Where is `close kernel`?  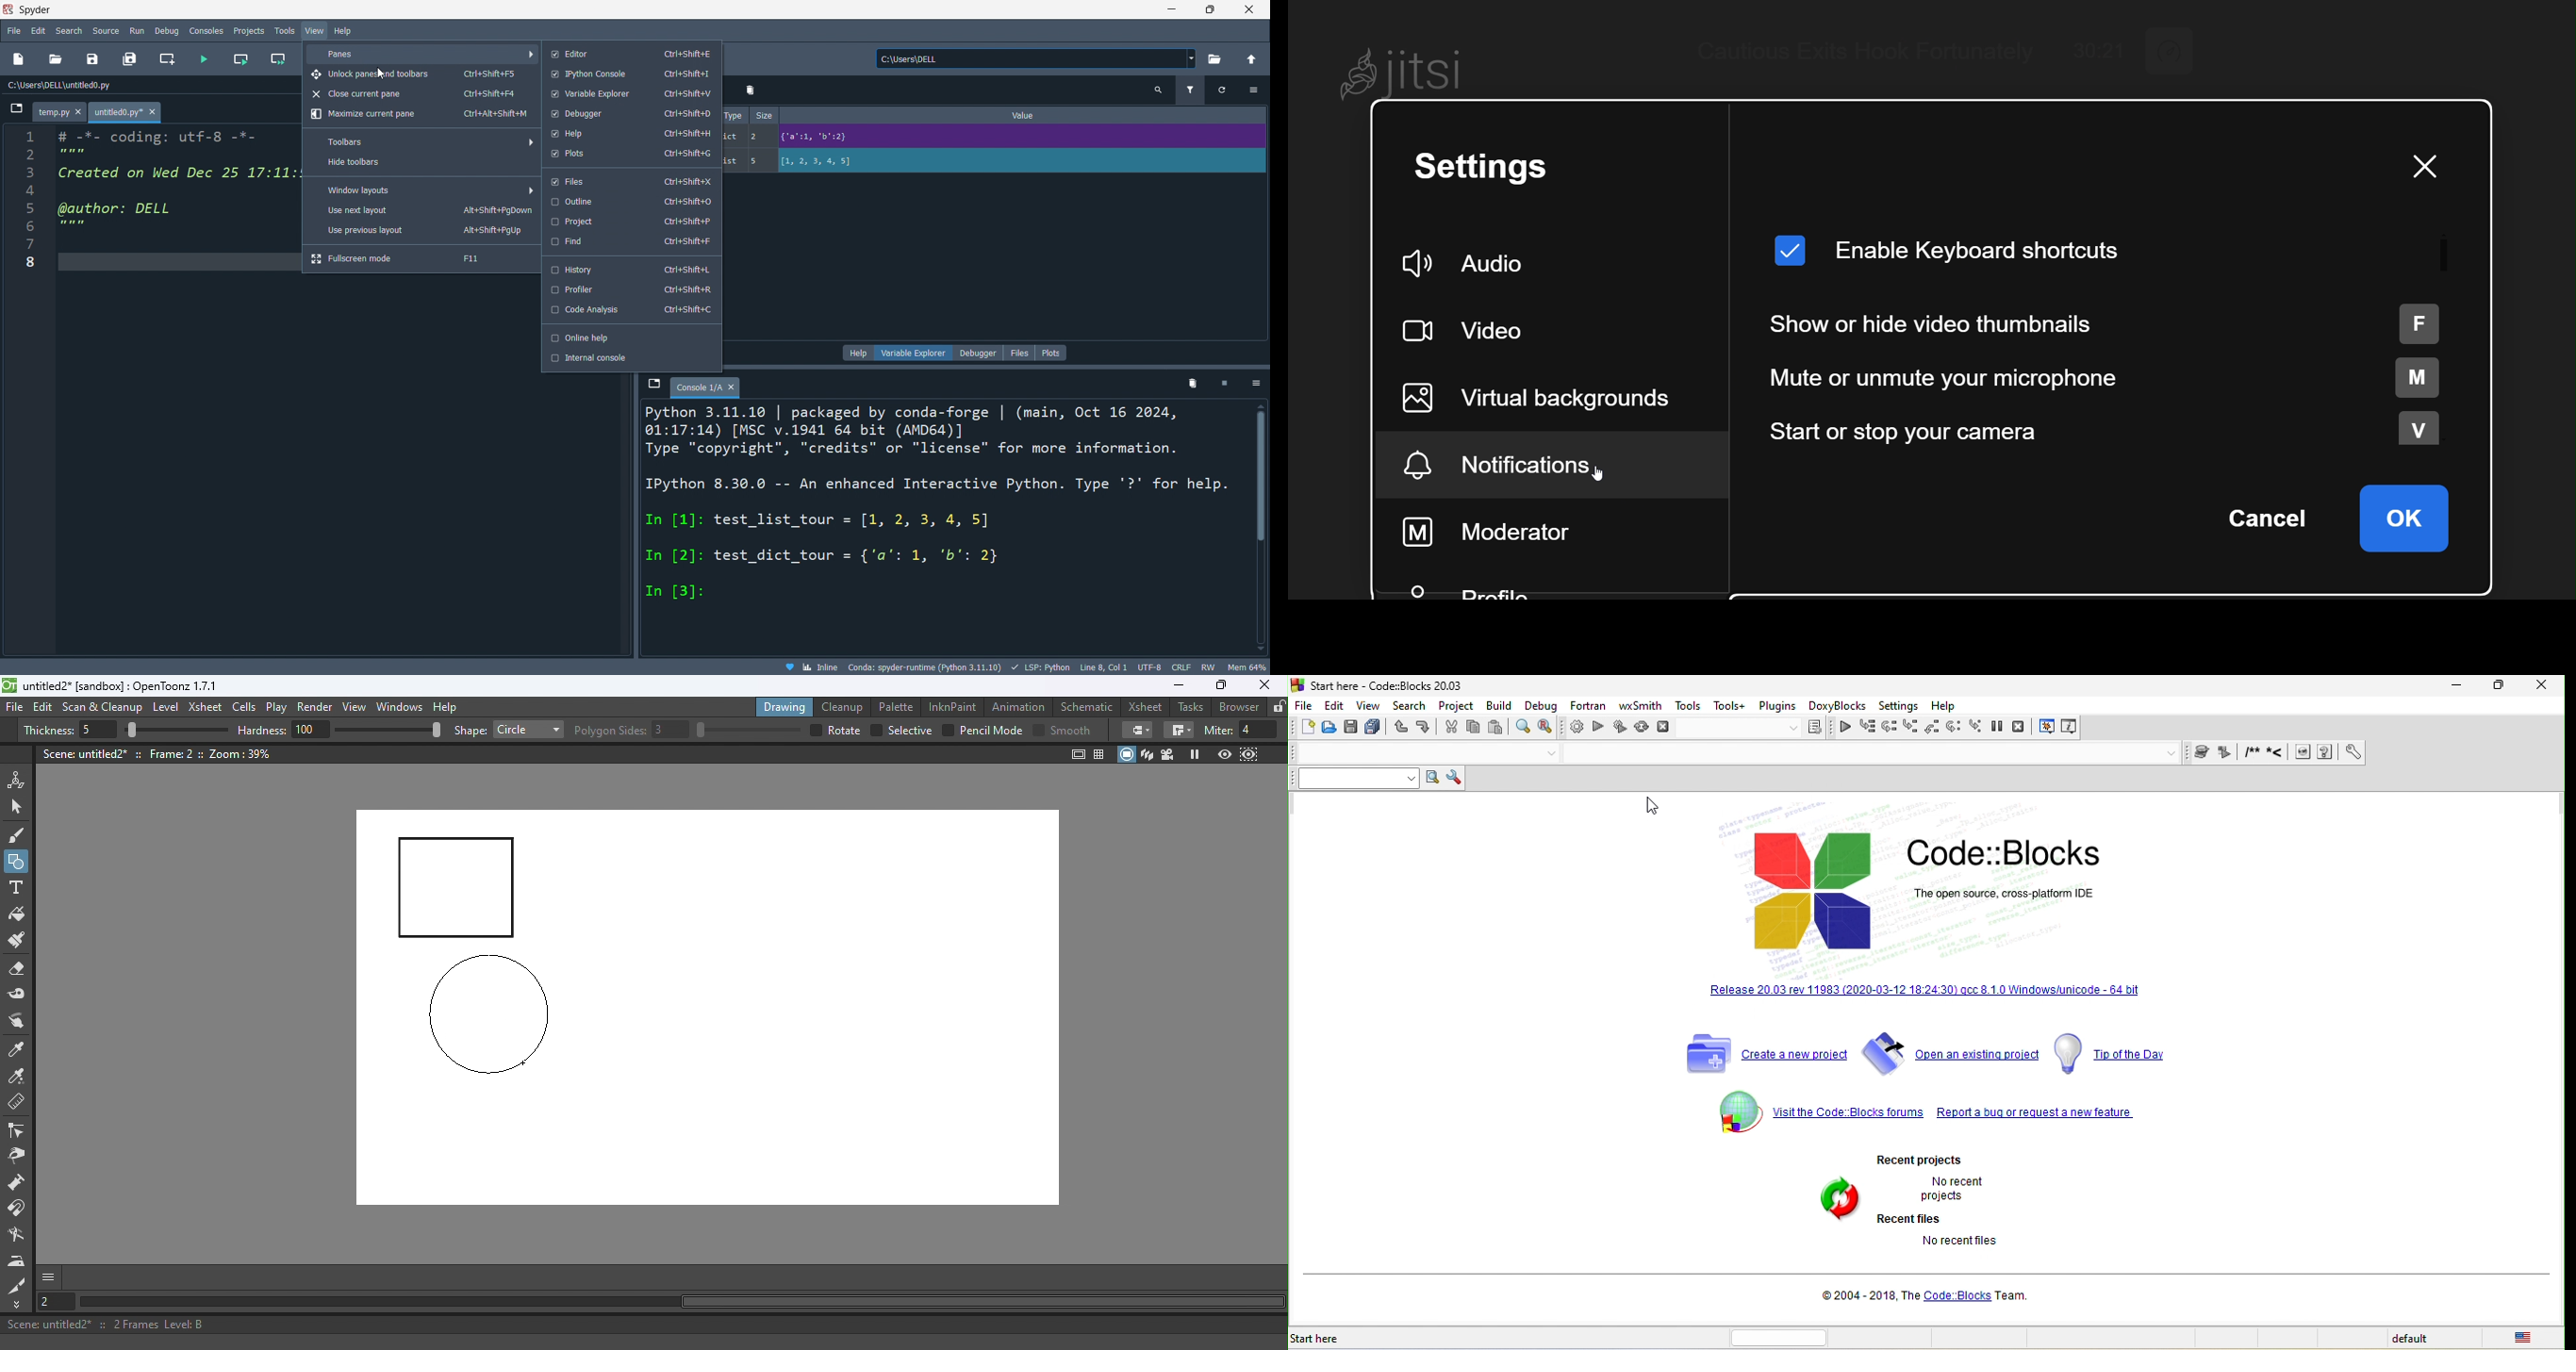 close kernel is located at coordinates (1226, 385).